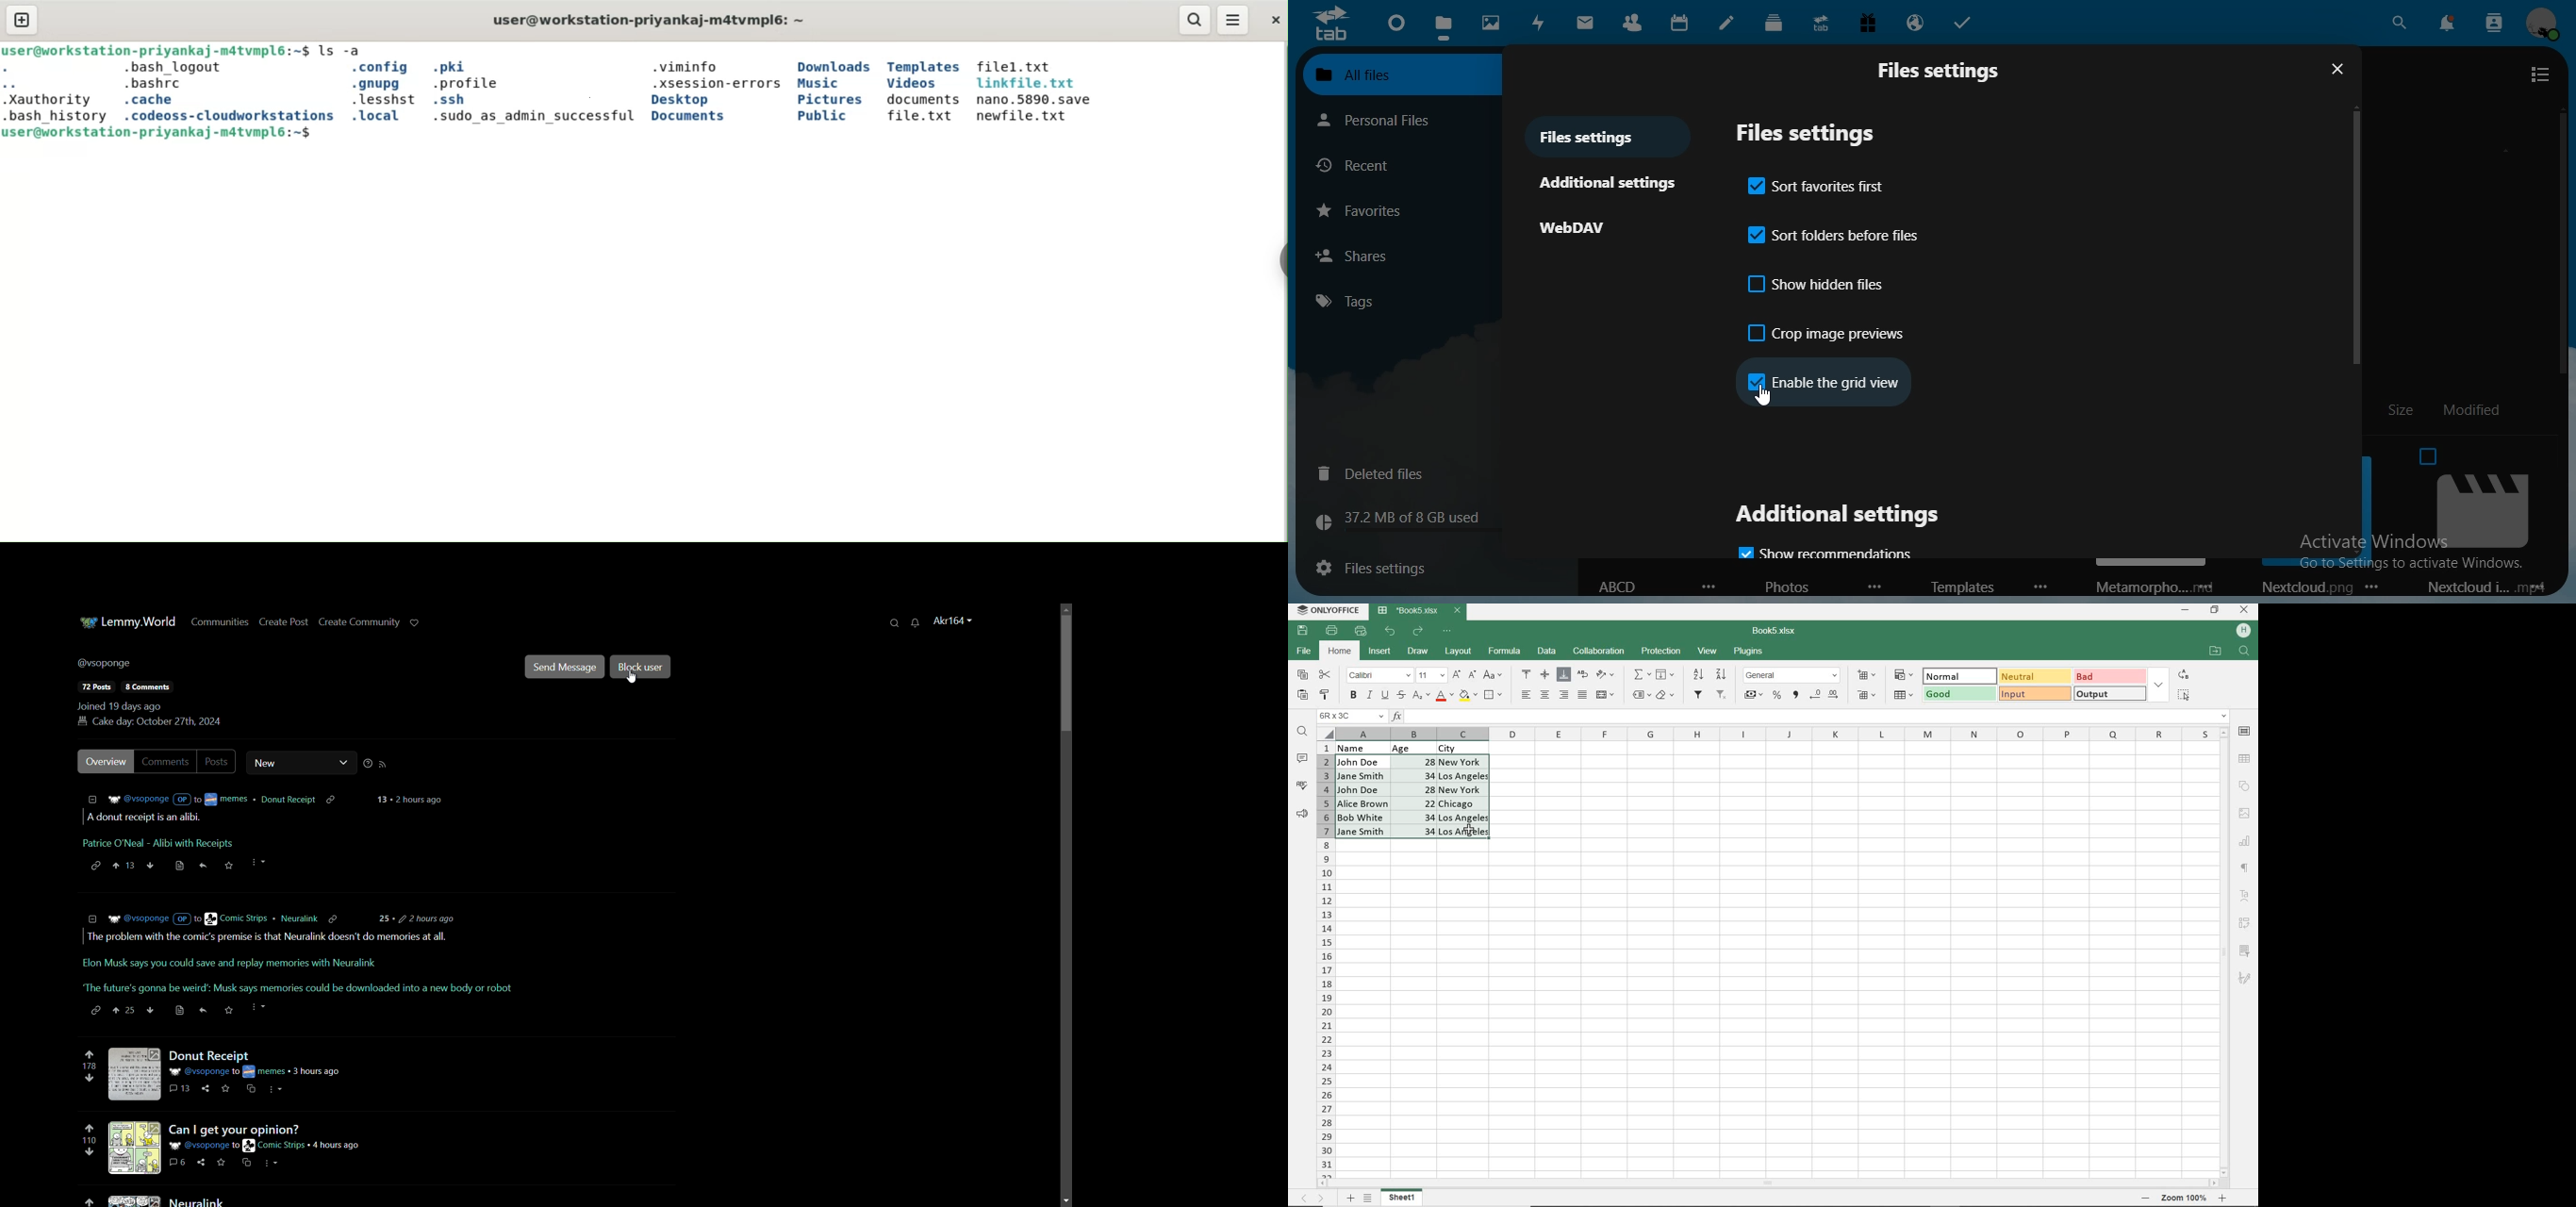 Image resolution: width=2576 pixels, height=1232 pixels. What do you see at coordinates (1537, 23) in the screenshot?
I see `activity` at bounding box center [1537, 23].